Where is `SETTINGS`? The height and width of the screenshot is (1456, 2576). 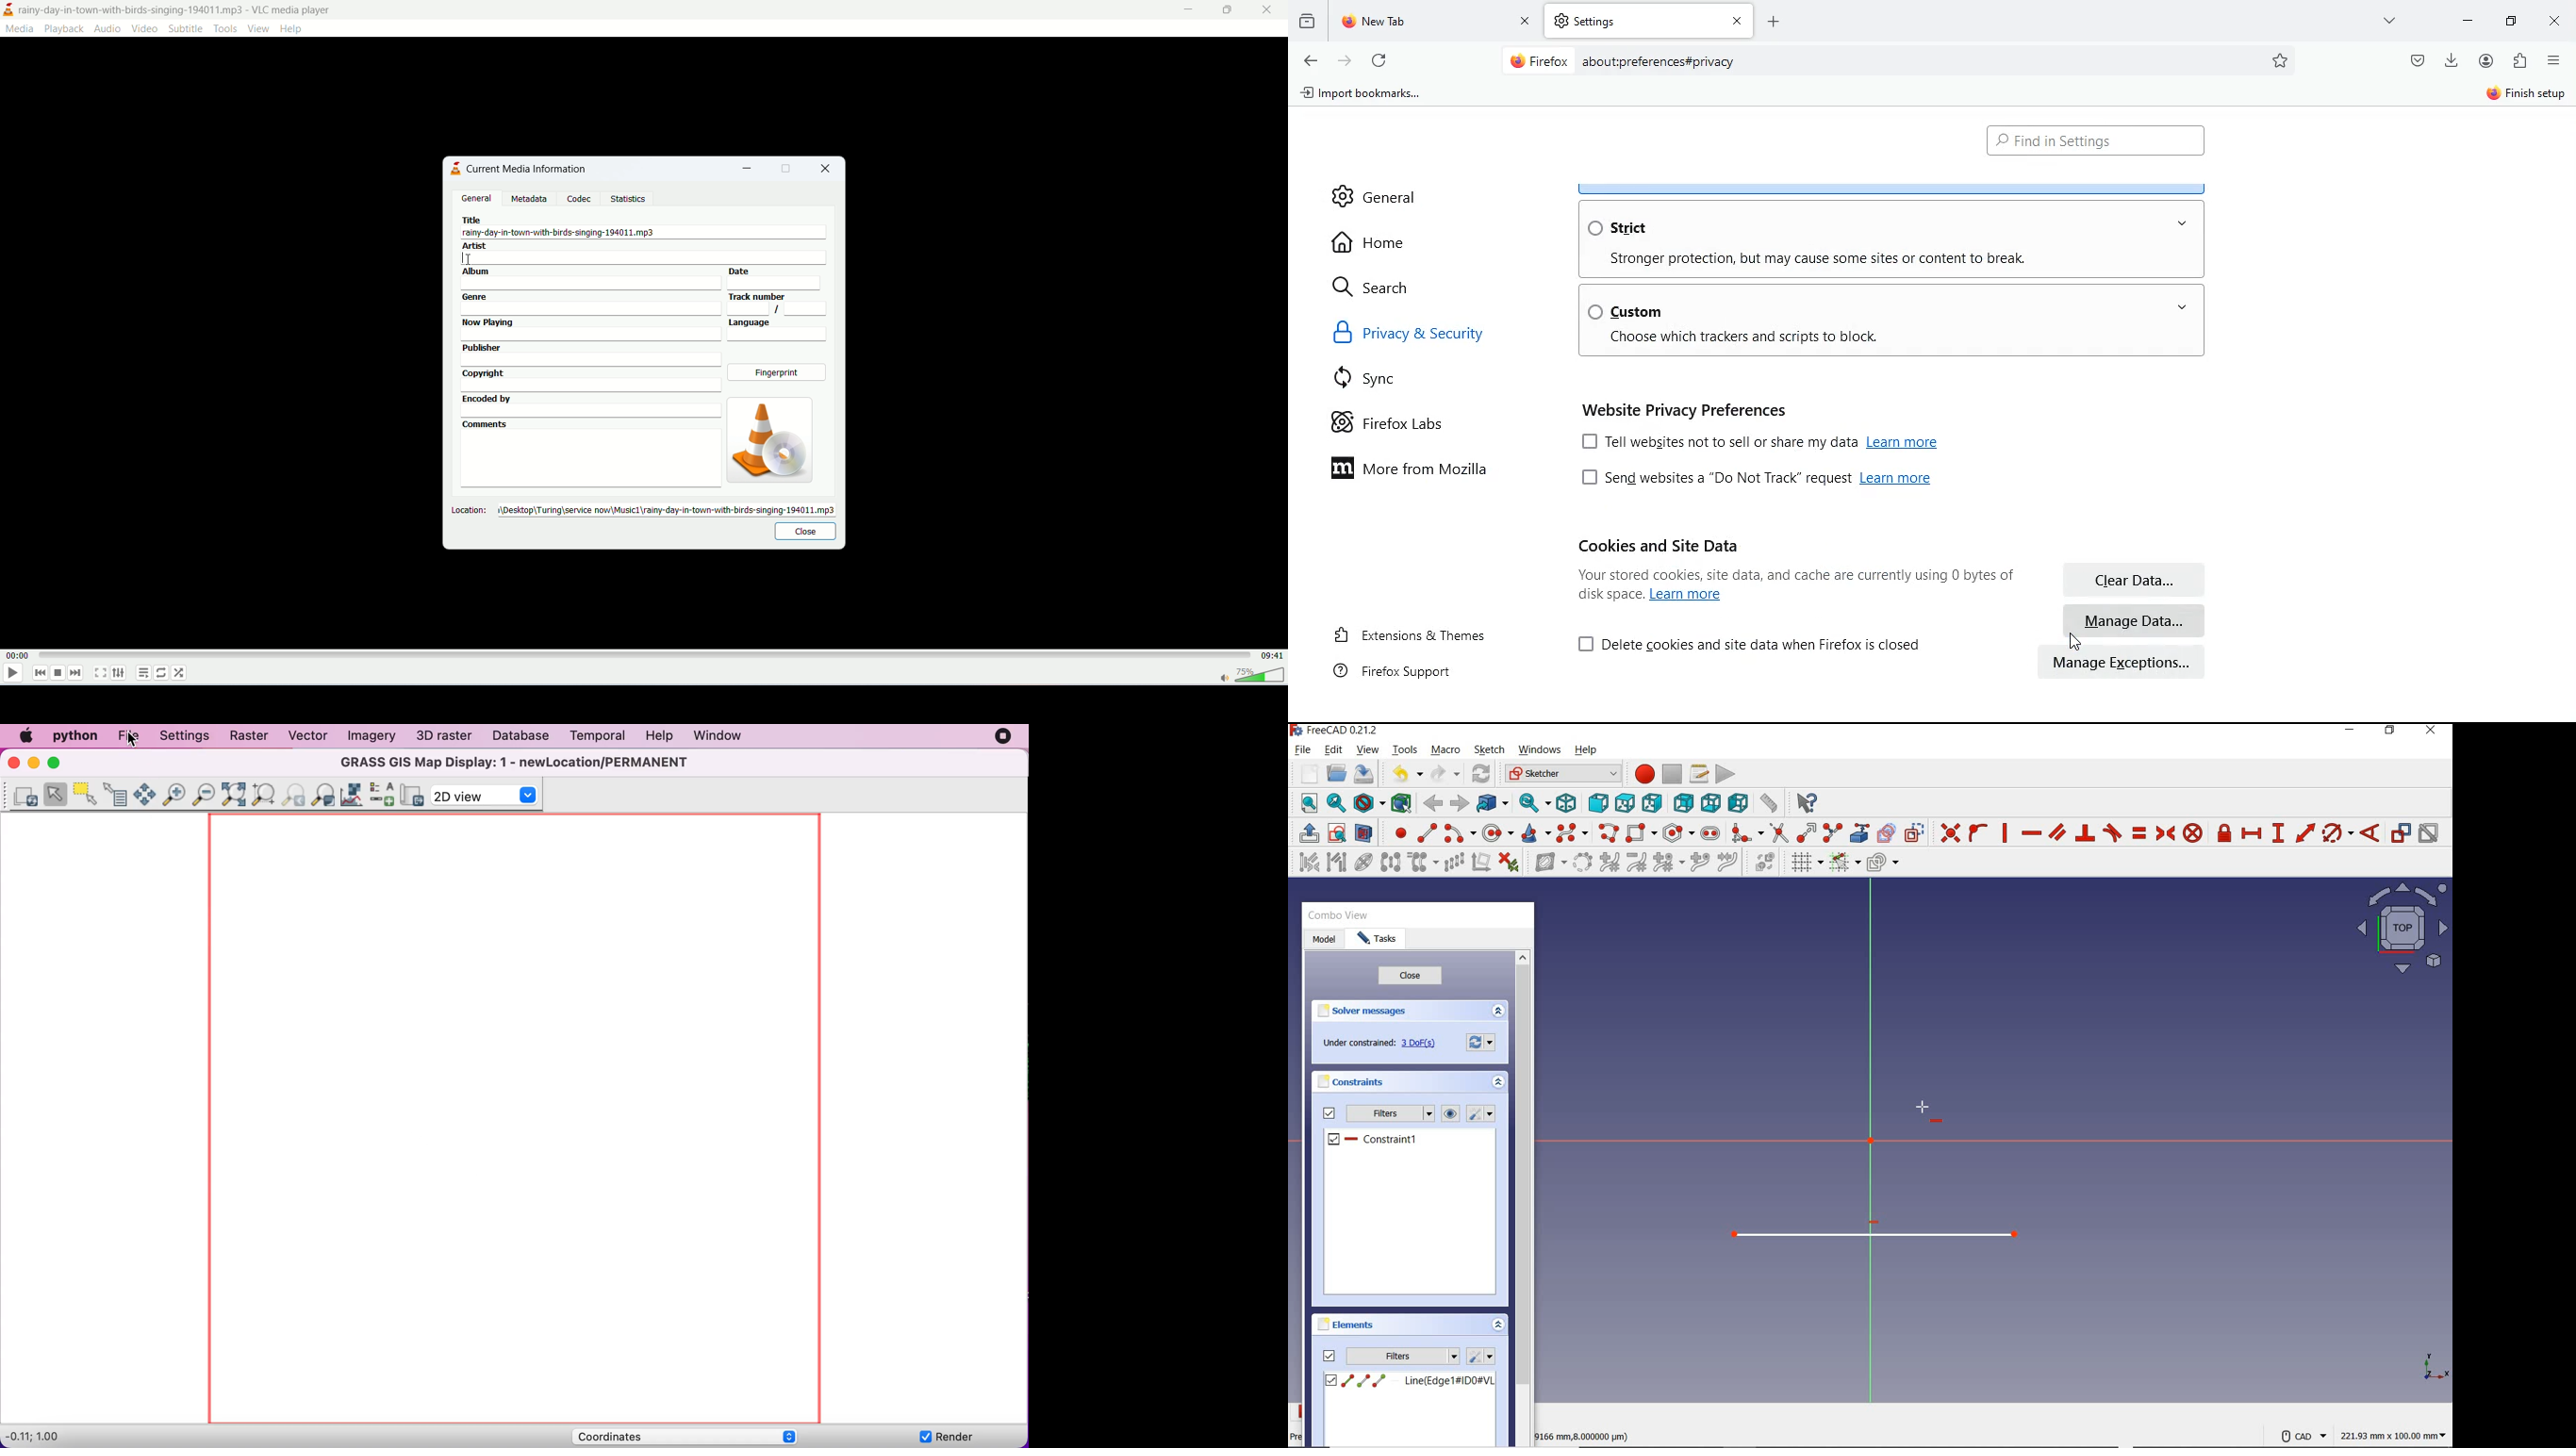 SETTINGS is located at coordinates (1482, 1114).